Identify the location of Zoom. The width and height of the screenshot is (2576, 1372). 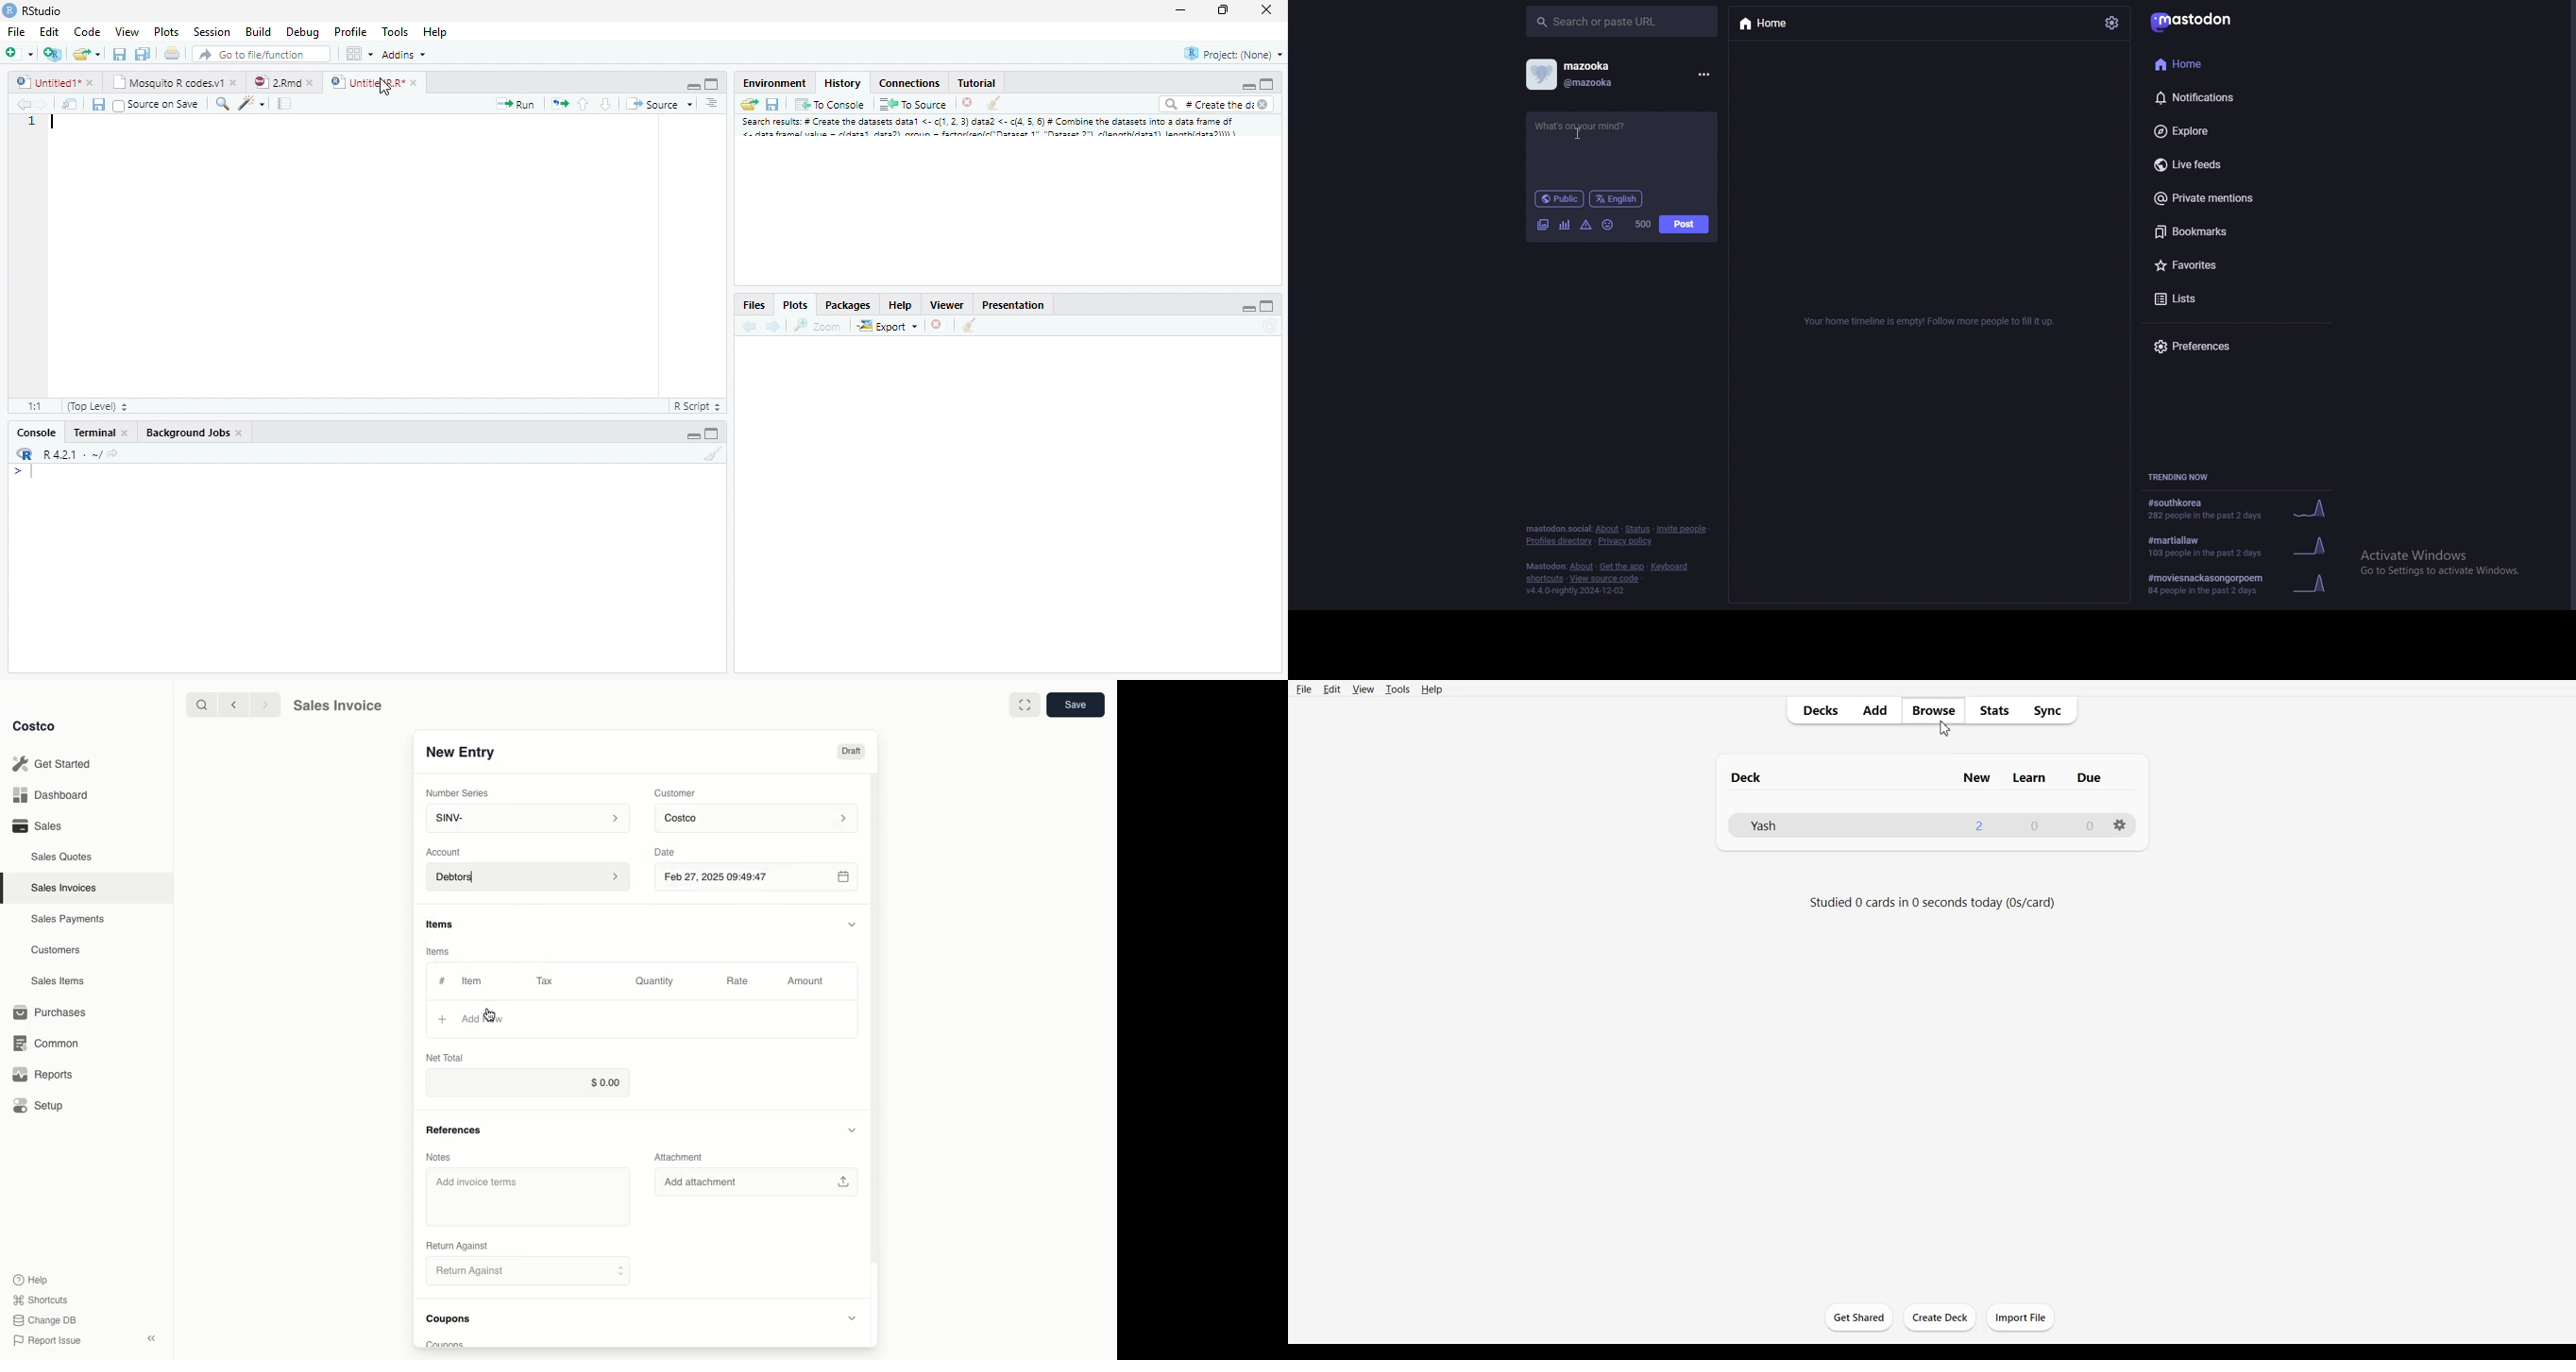
(222, 106).